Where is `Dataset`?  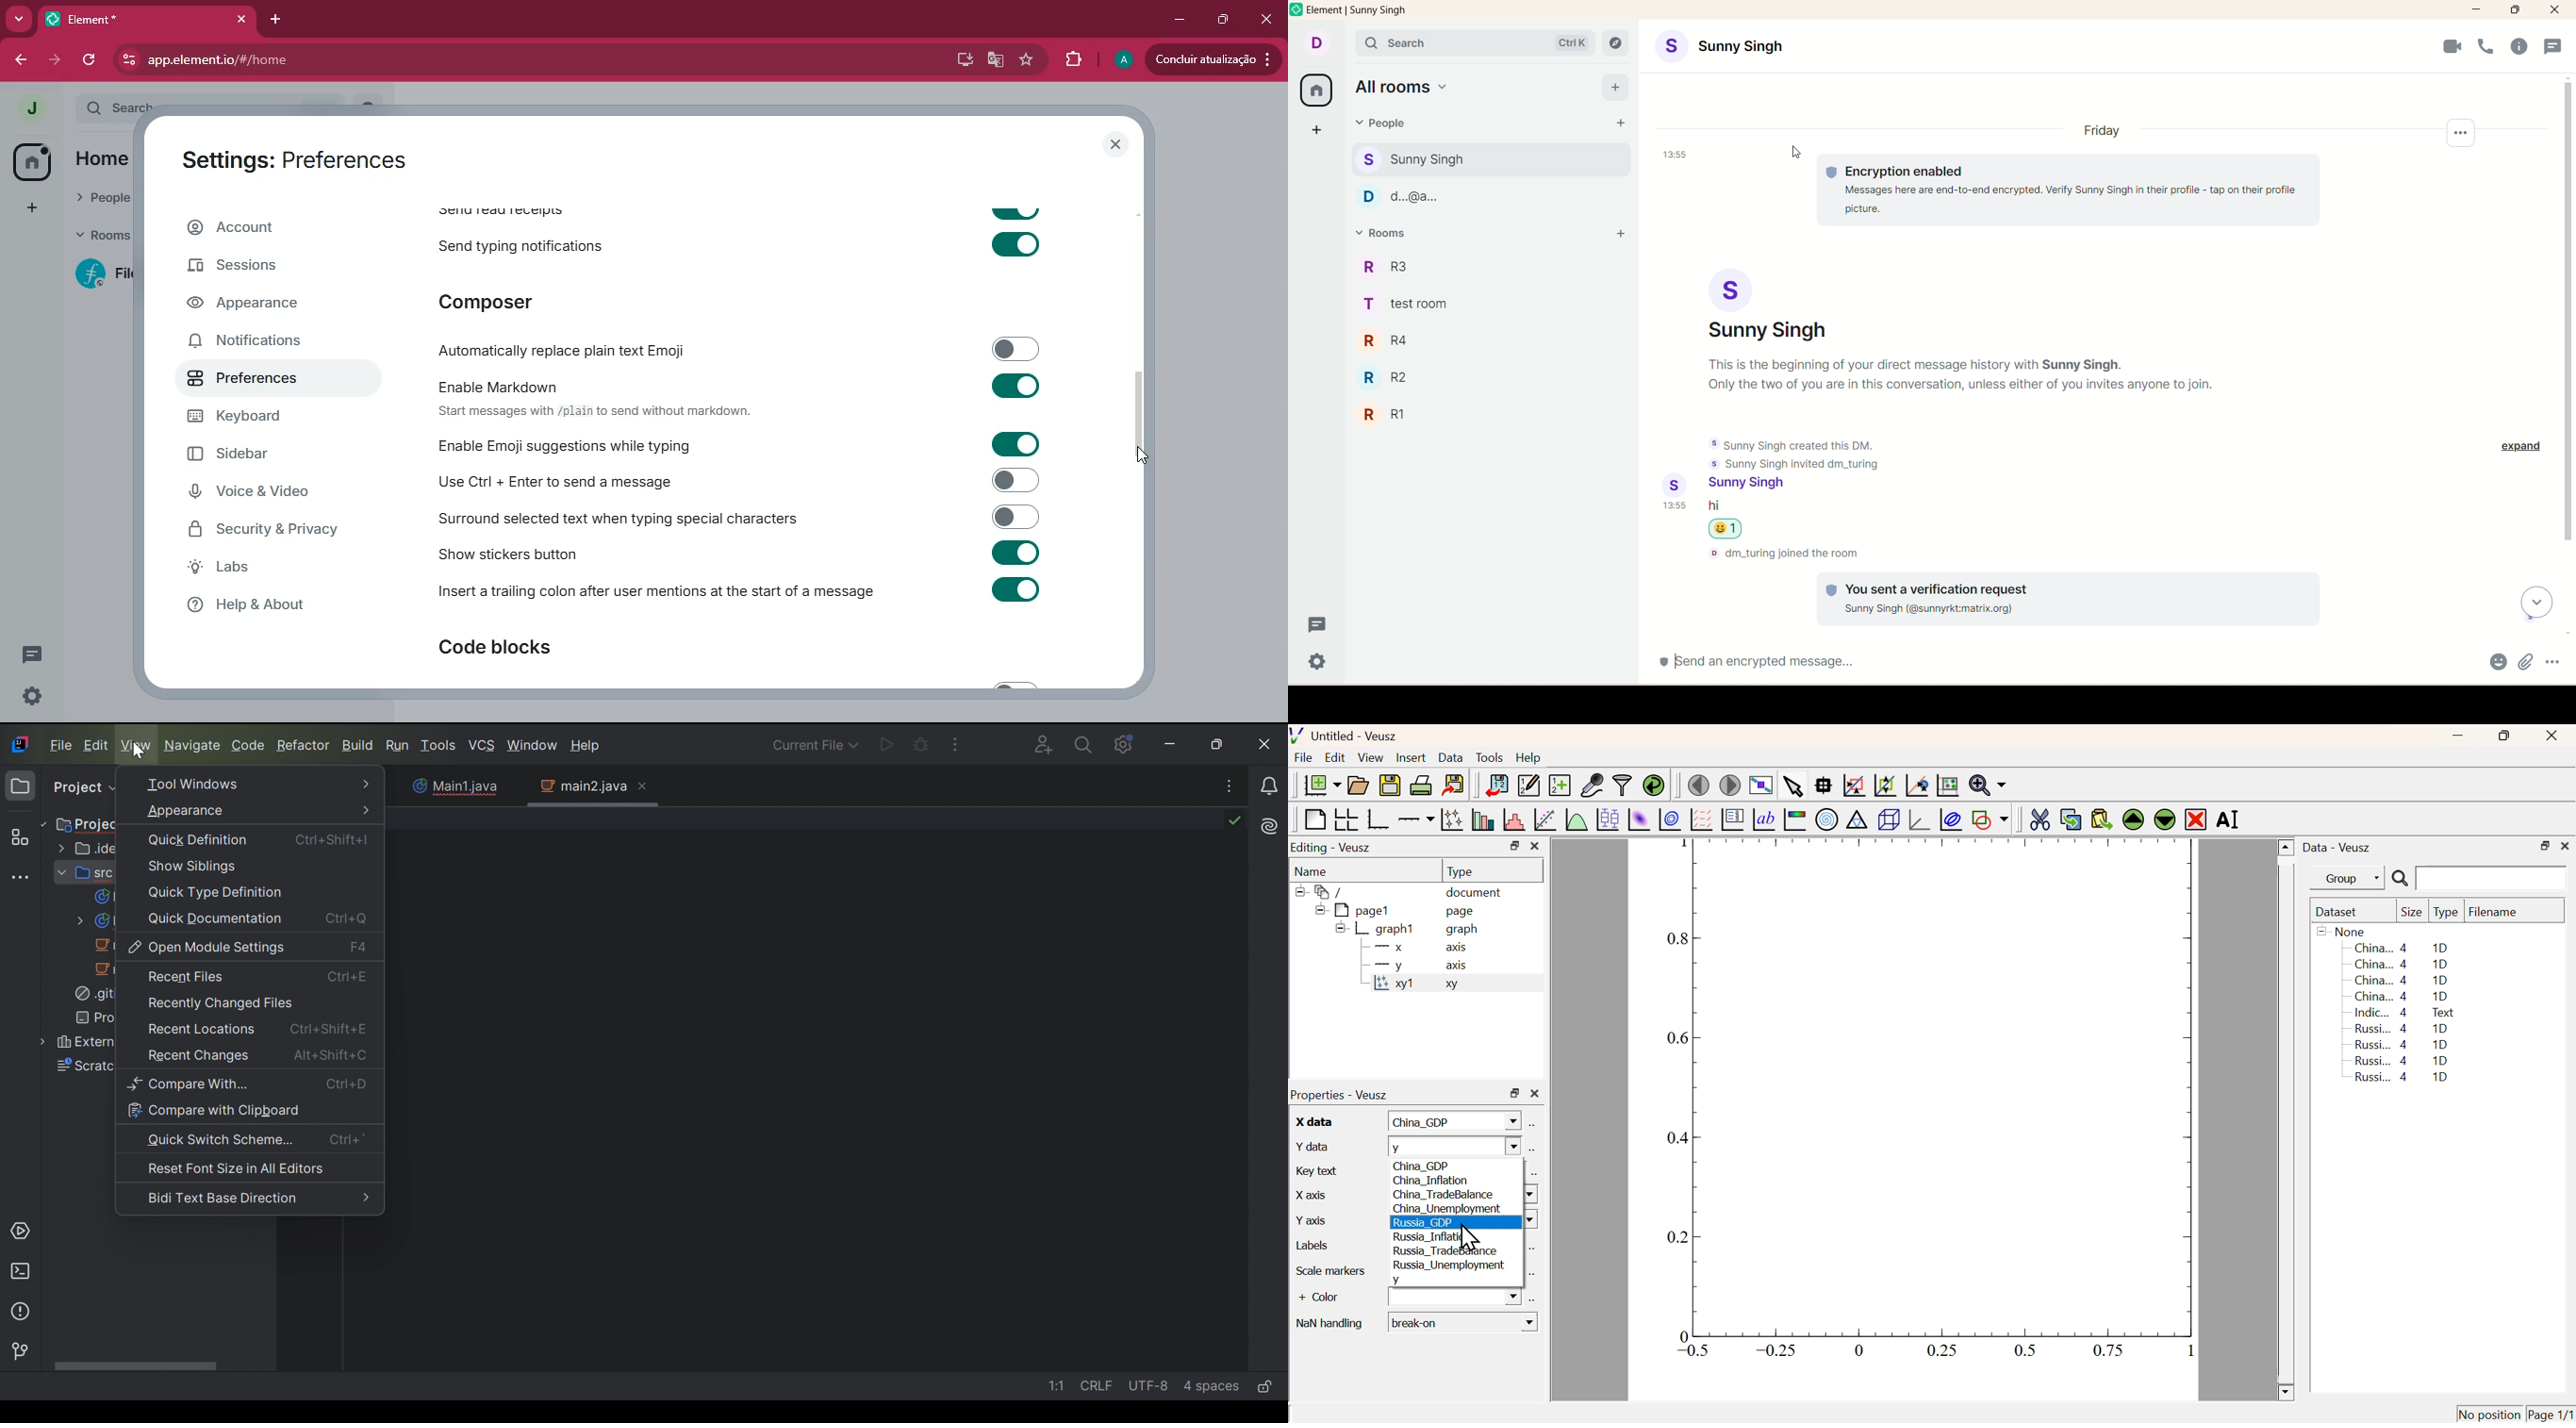
Dataset is located at coordinates (2339, 913).